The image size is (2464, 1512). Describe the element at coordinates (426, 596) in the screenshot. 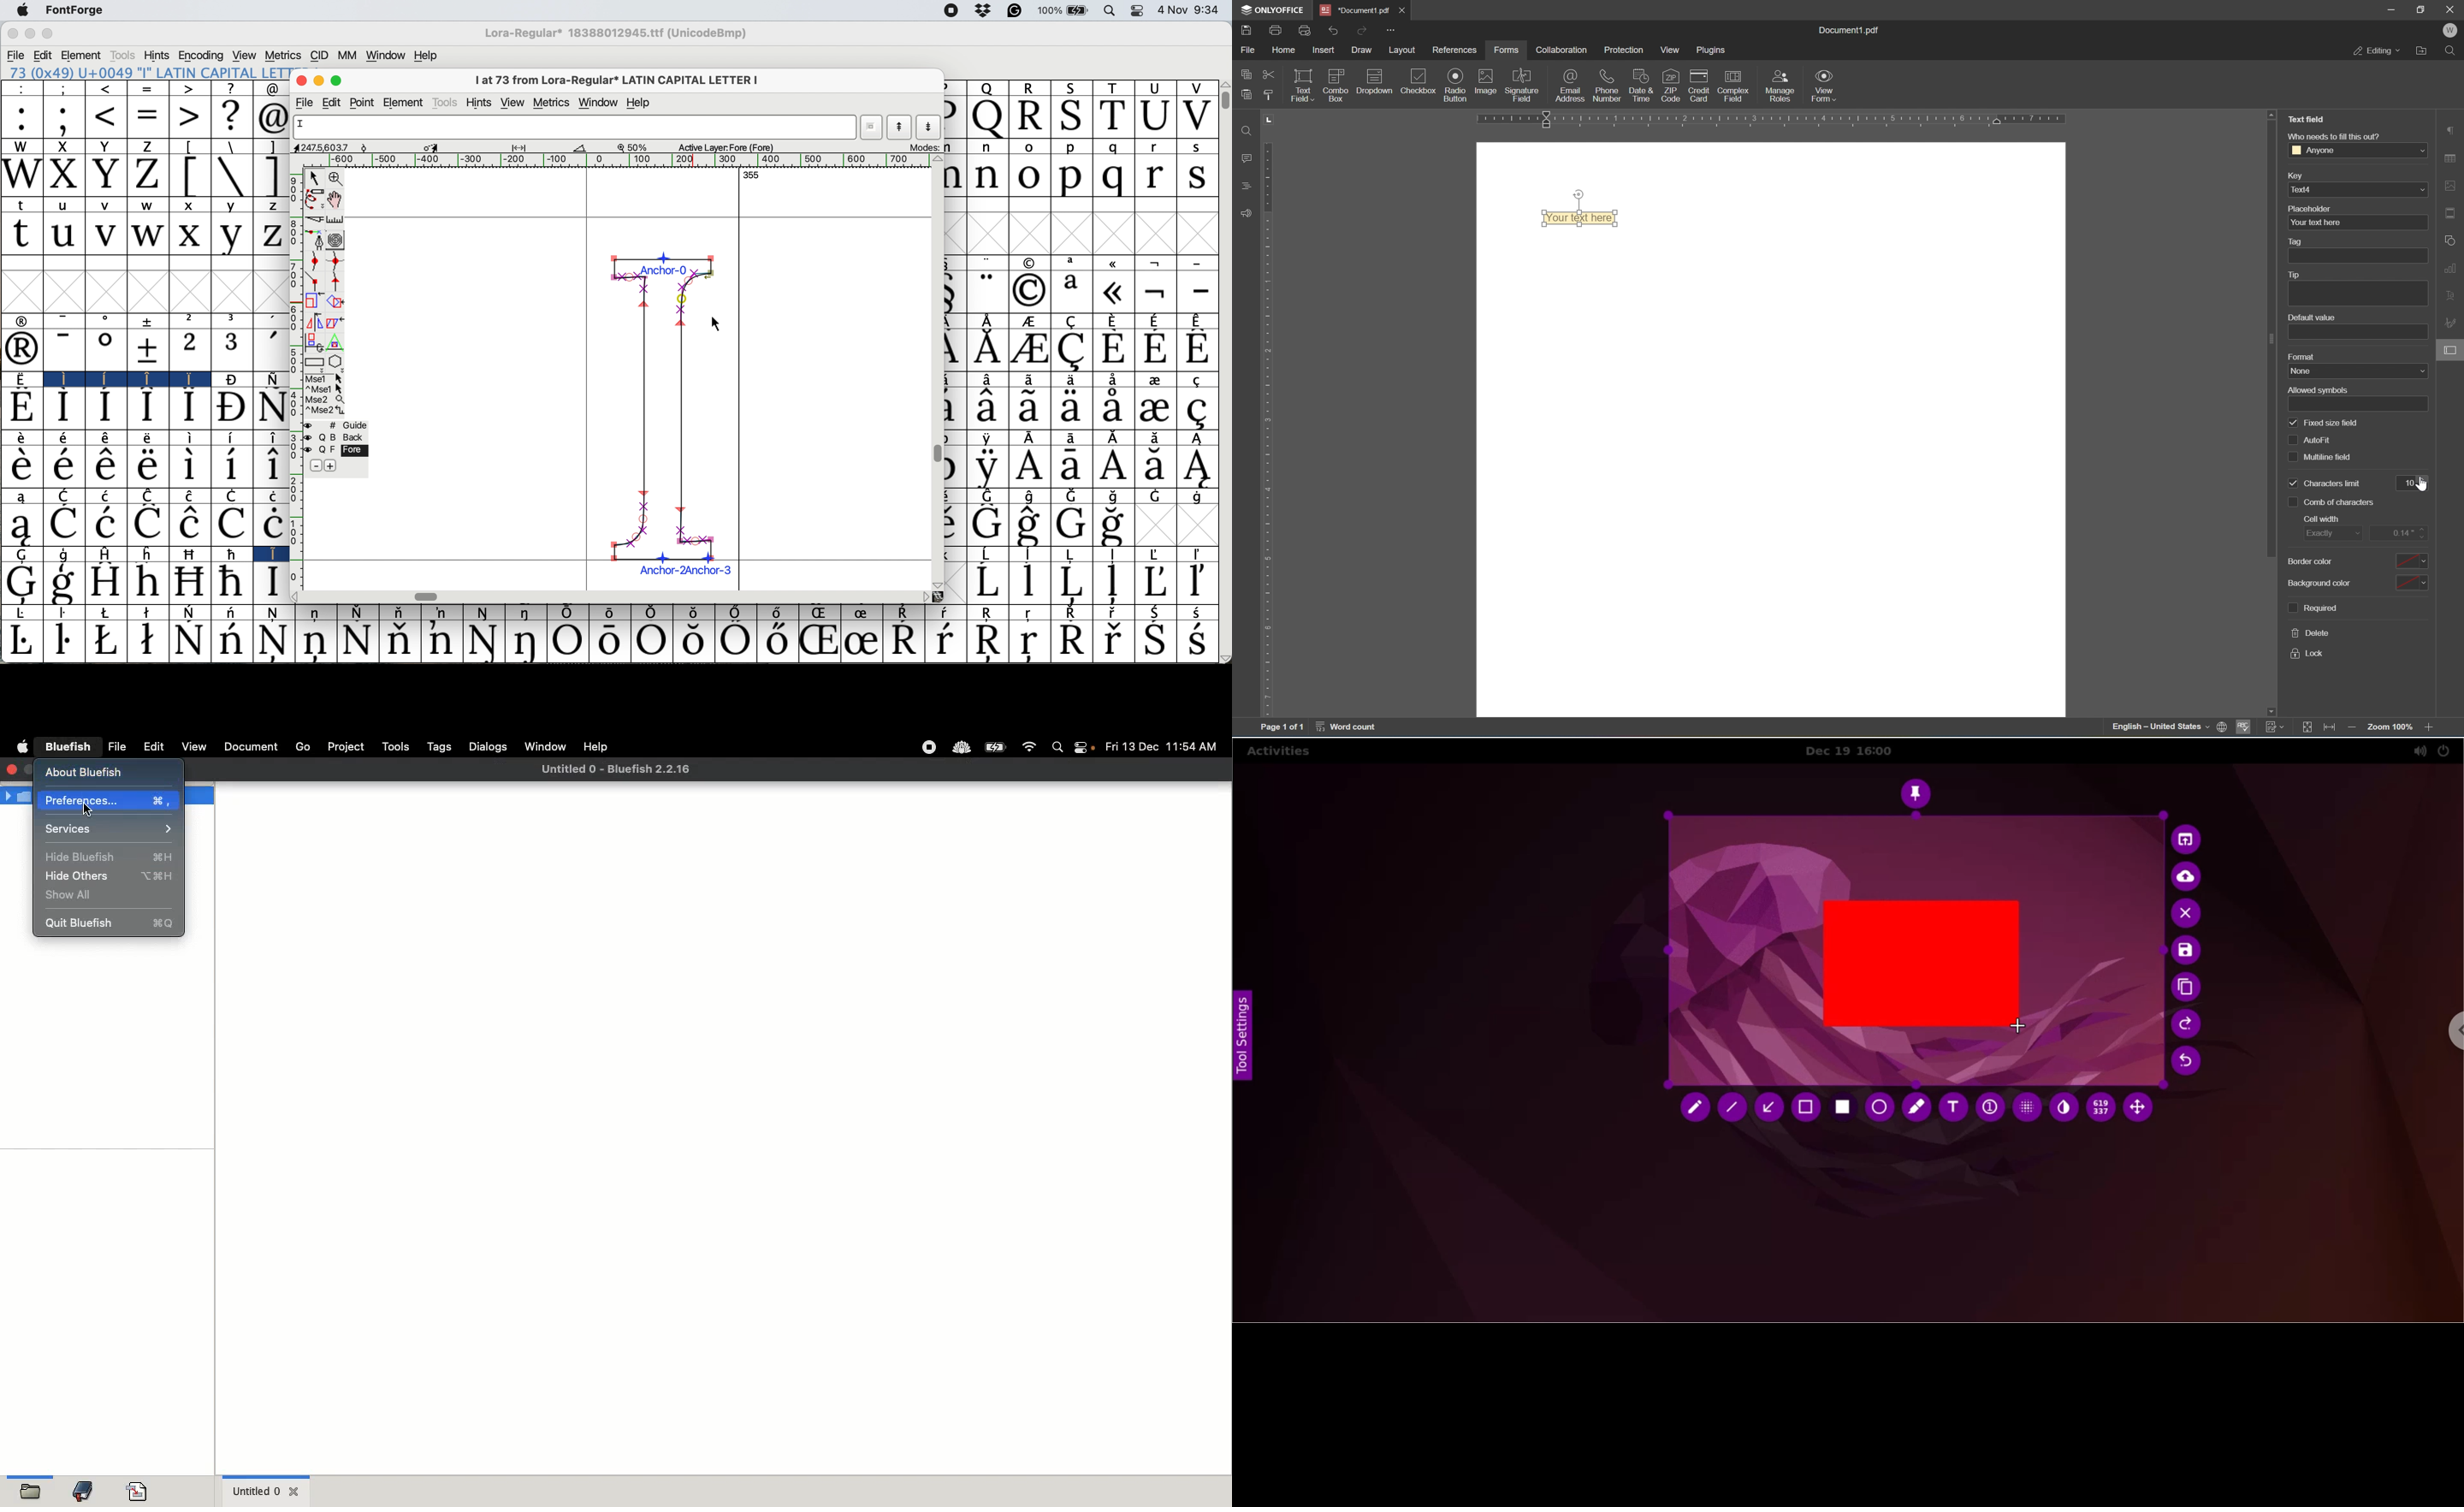

I see `horizontal scroll bar` at that location.